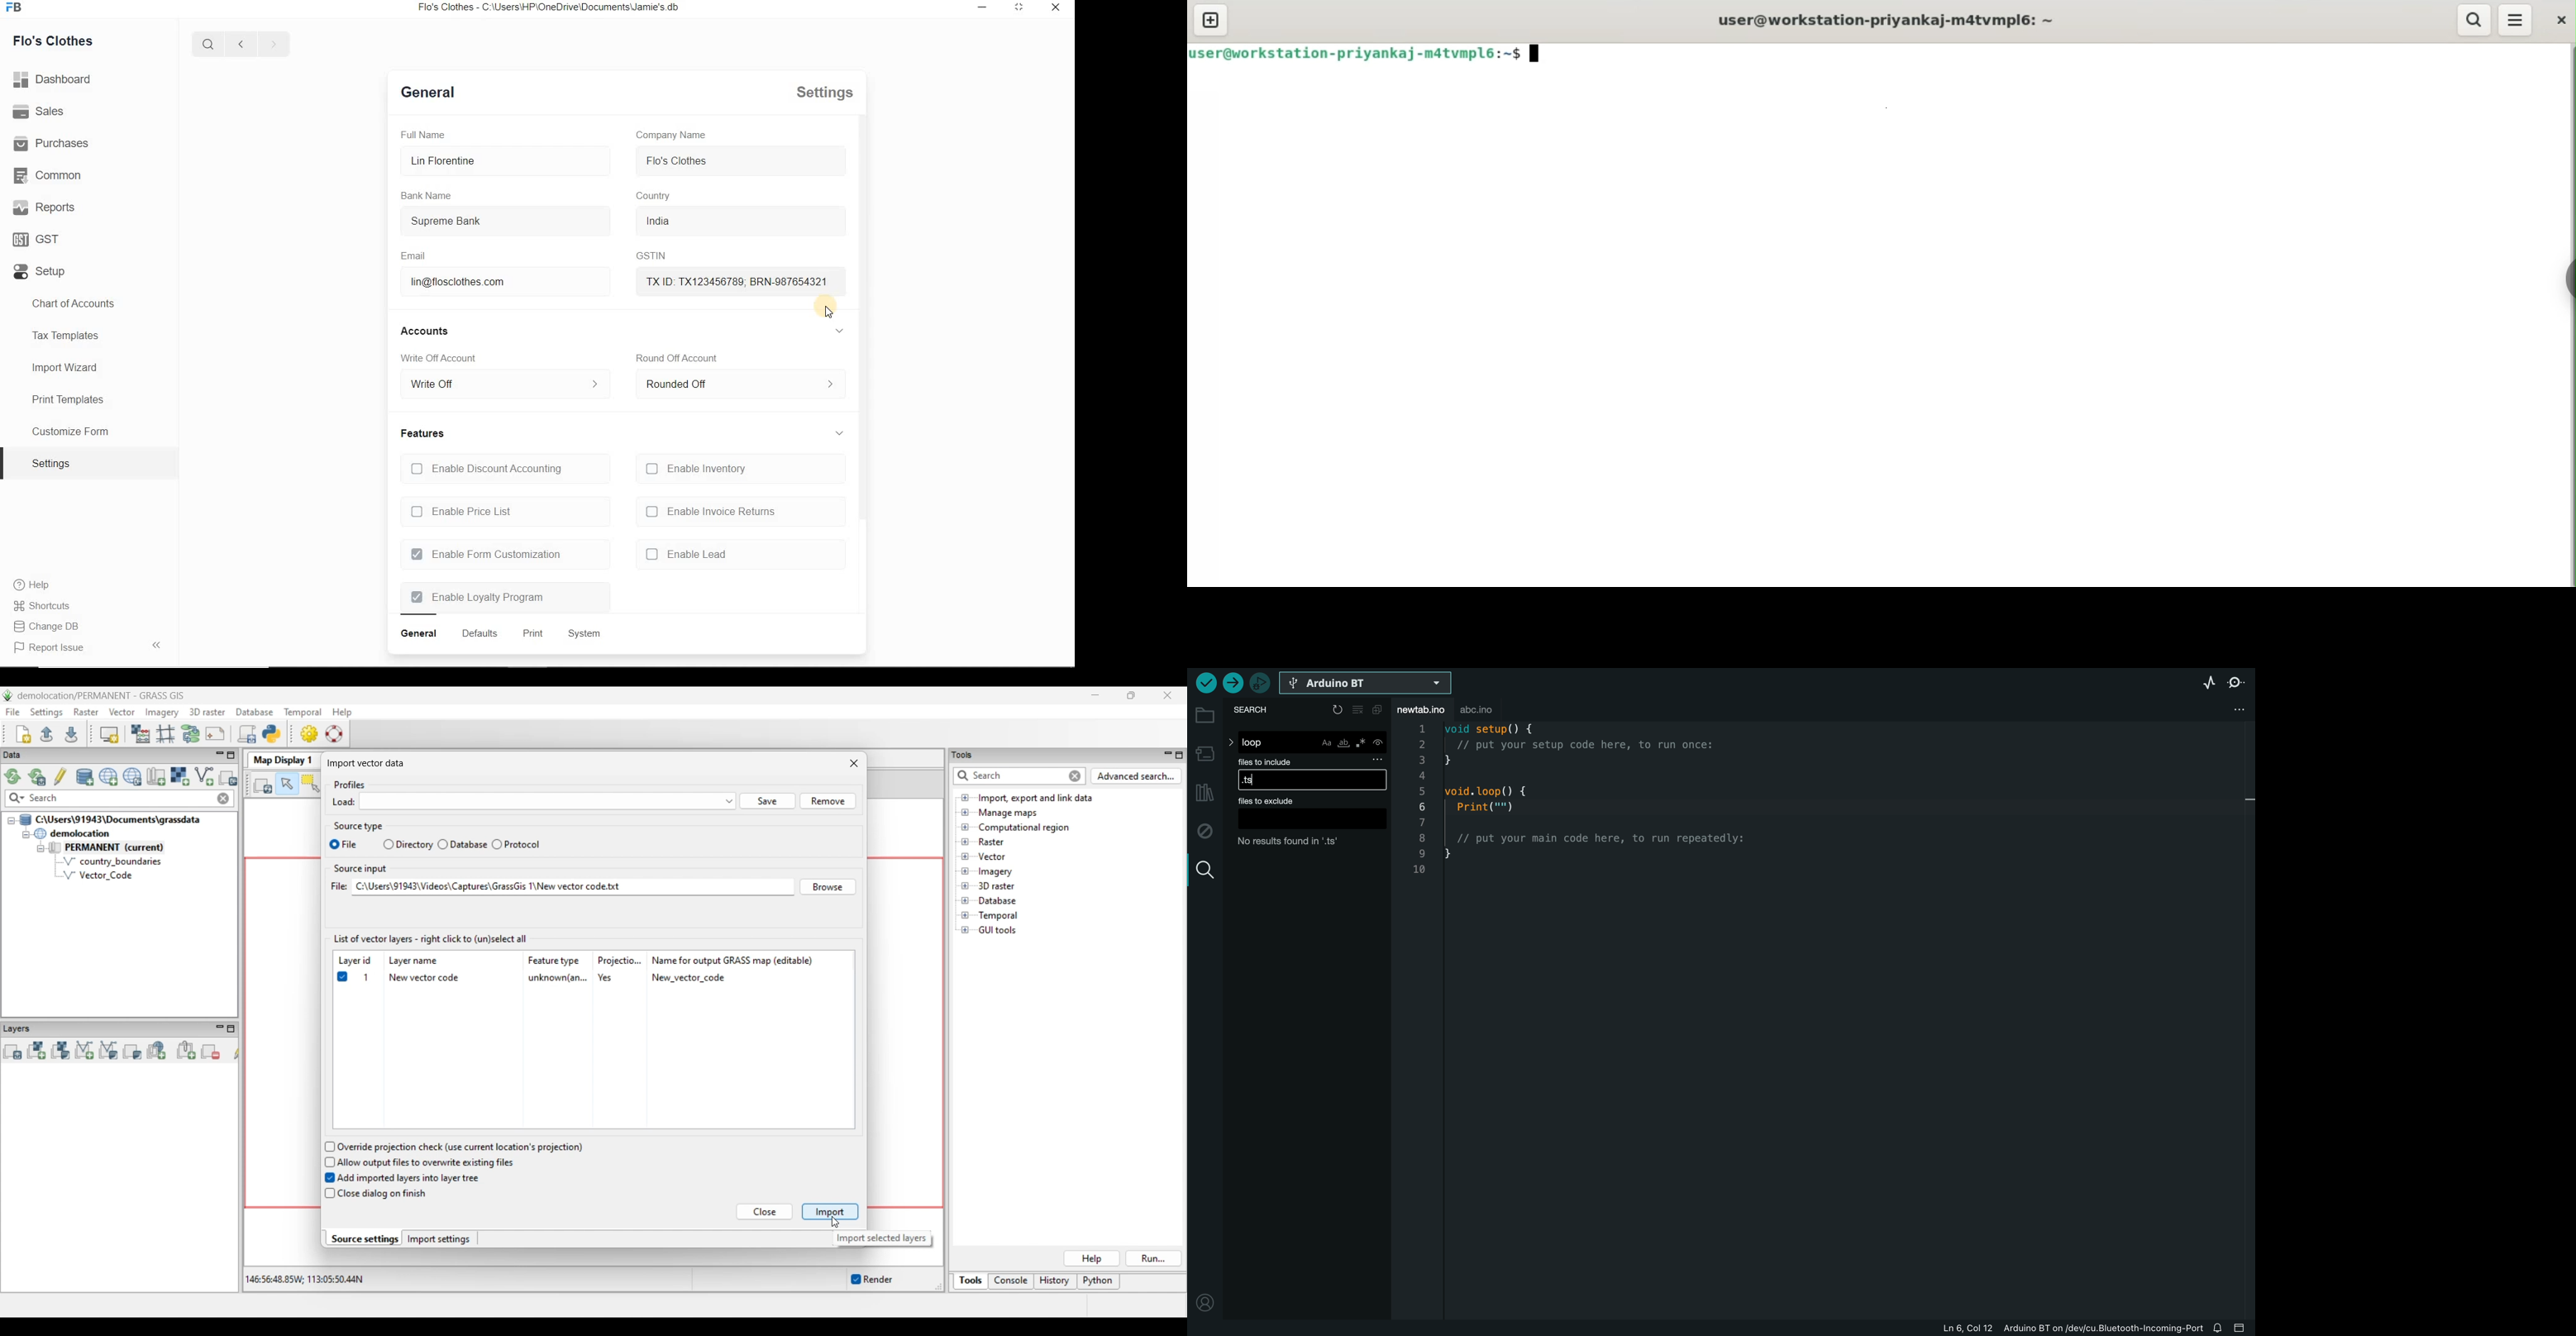 This screenshot has height=1344, width=2576. I want to click on Print Templates, so click(67, 399).